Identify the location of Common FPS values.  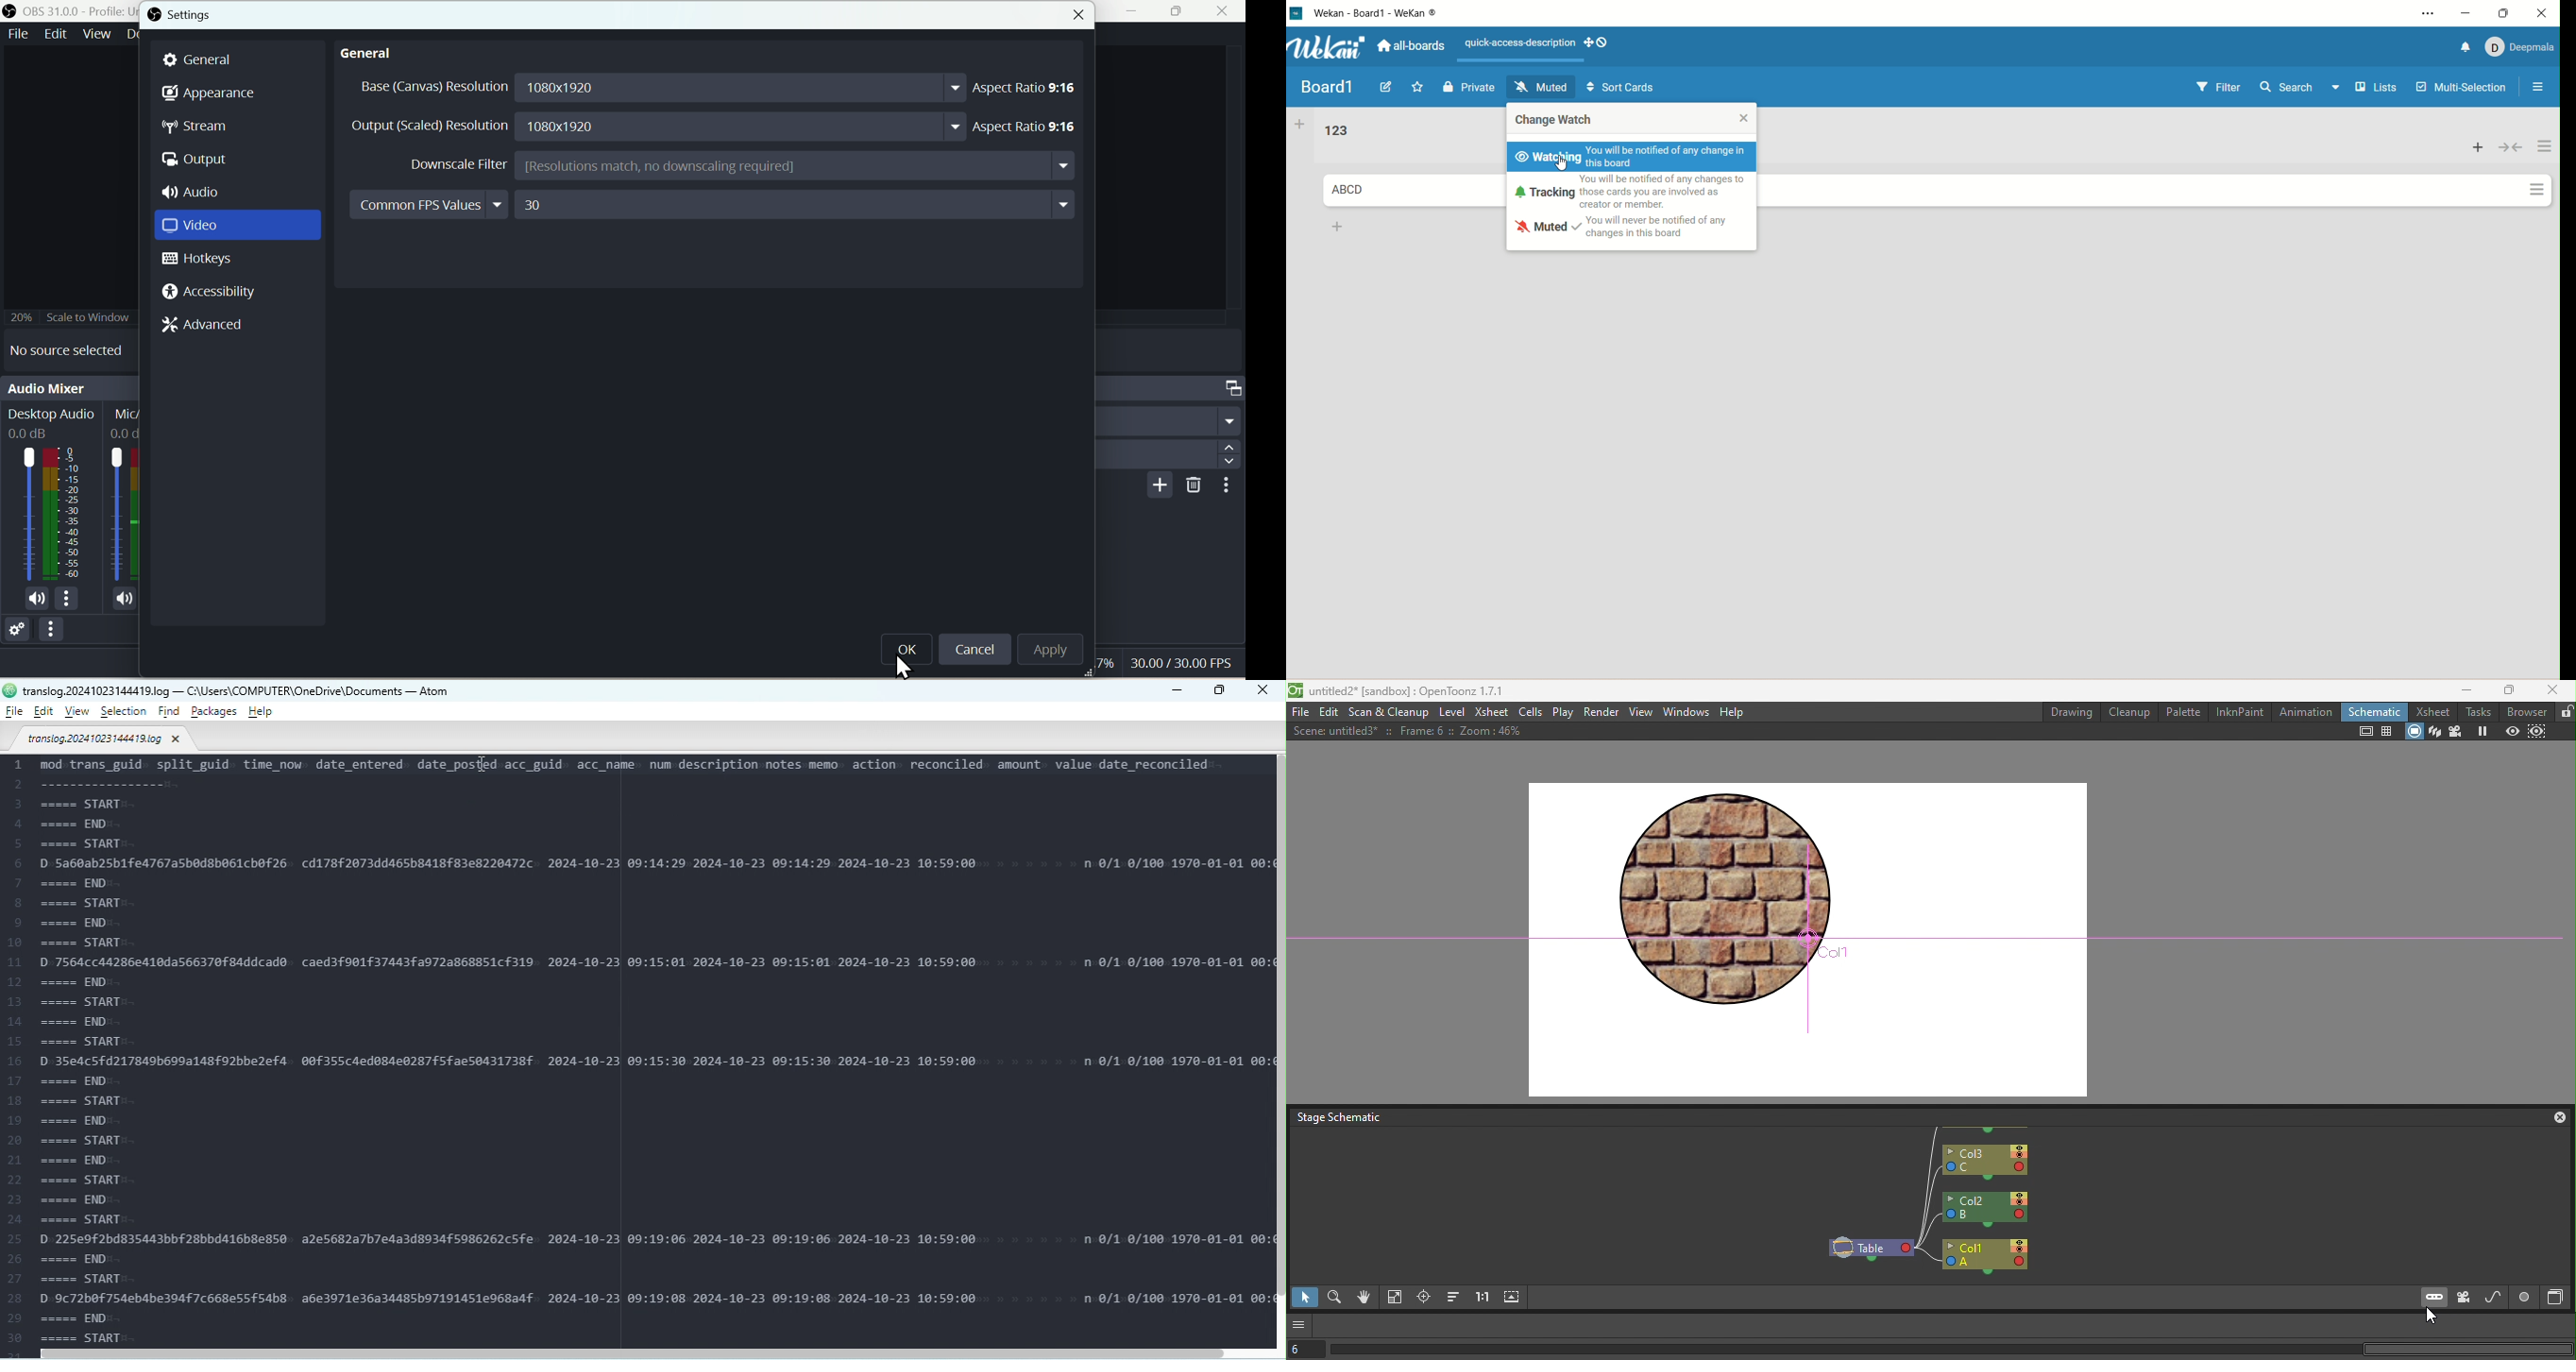
(714, 205).